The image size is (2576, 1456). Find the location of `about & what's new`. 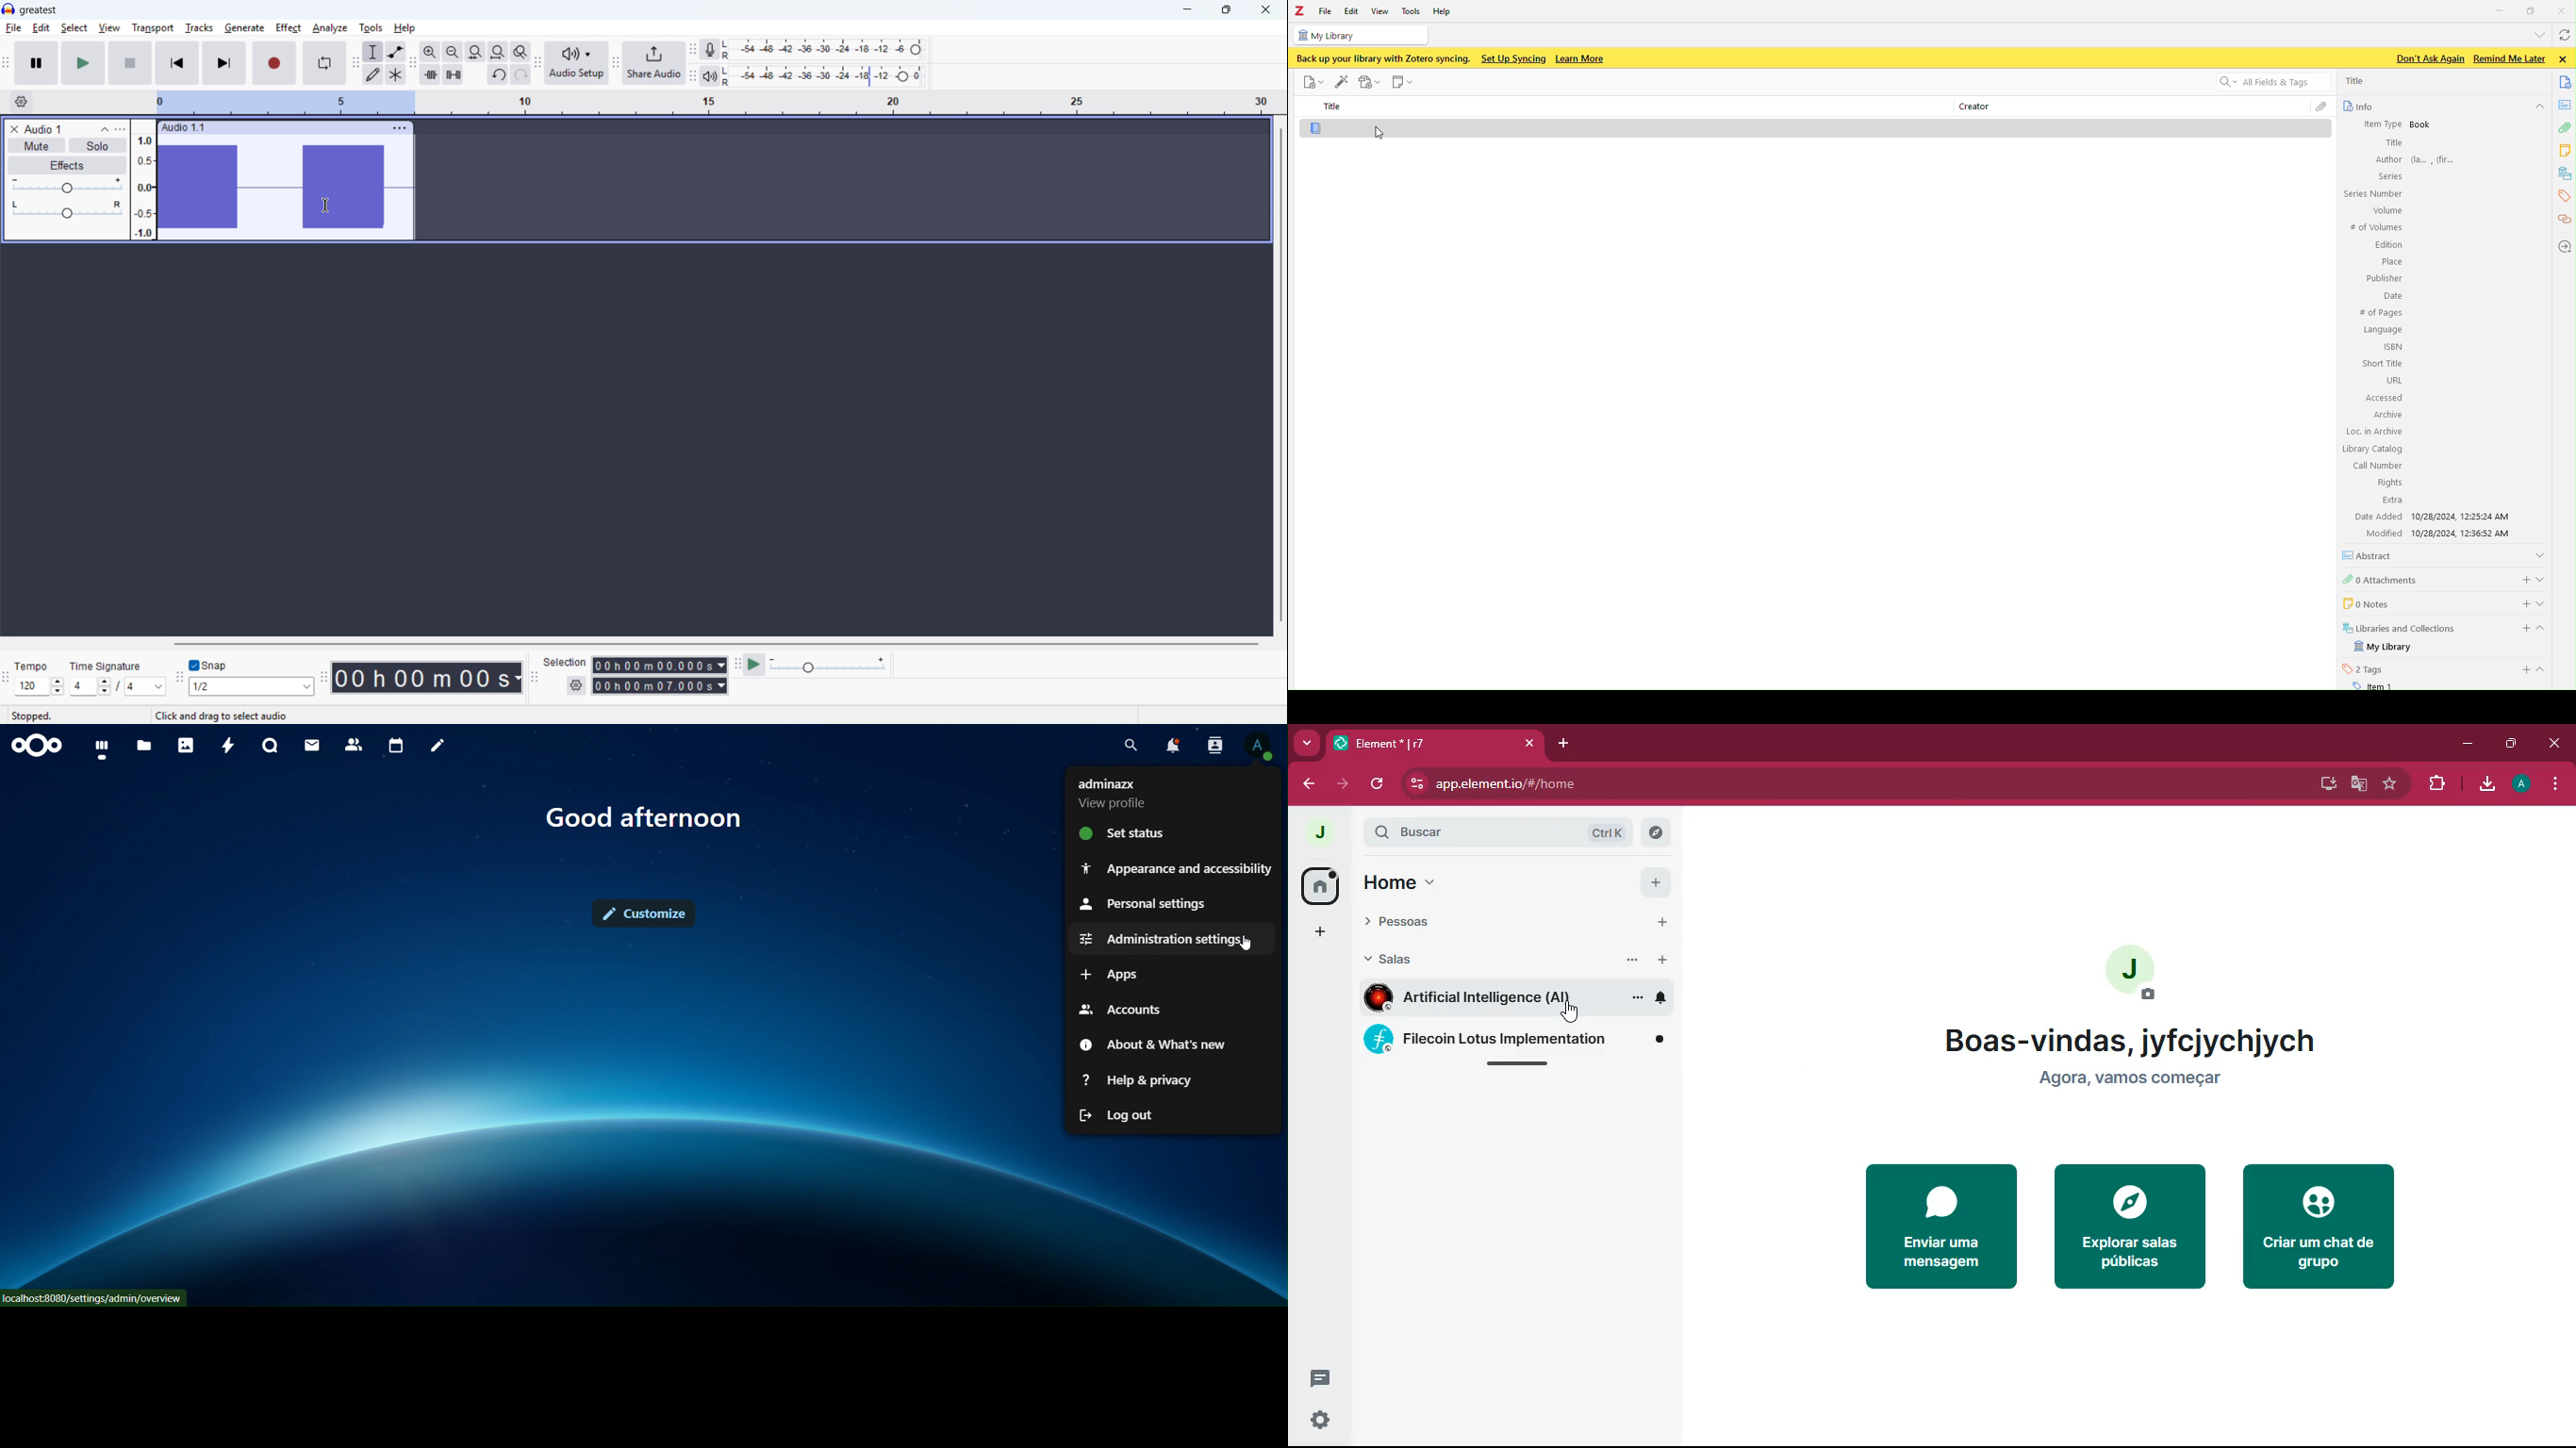

about & what's new is located at coordinates (1155, 1042).